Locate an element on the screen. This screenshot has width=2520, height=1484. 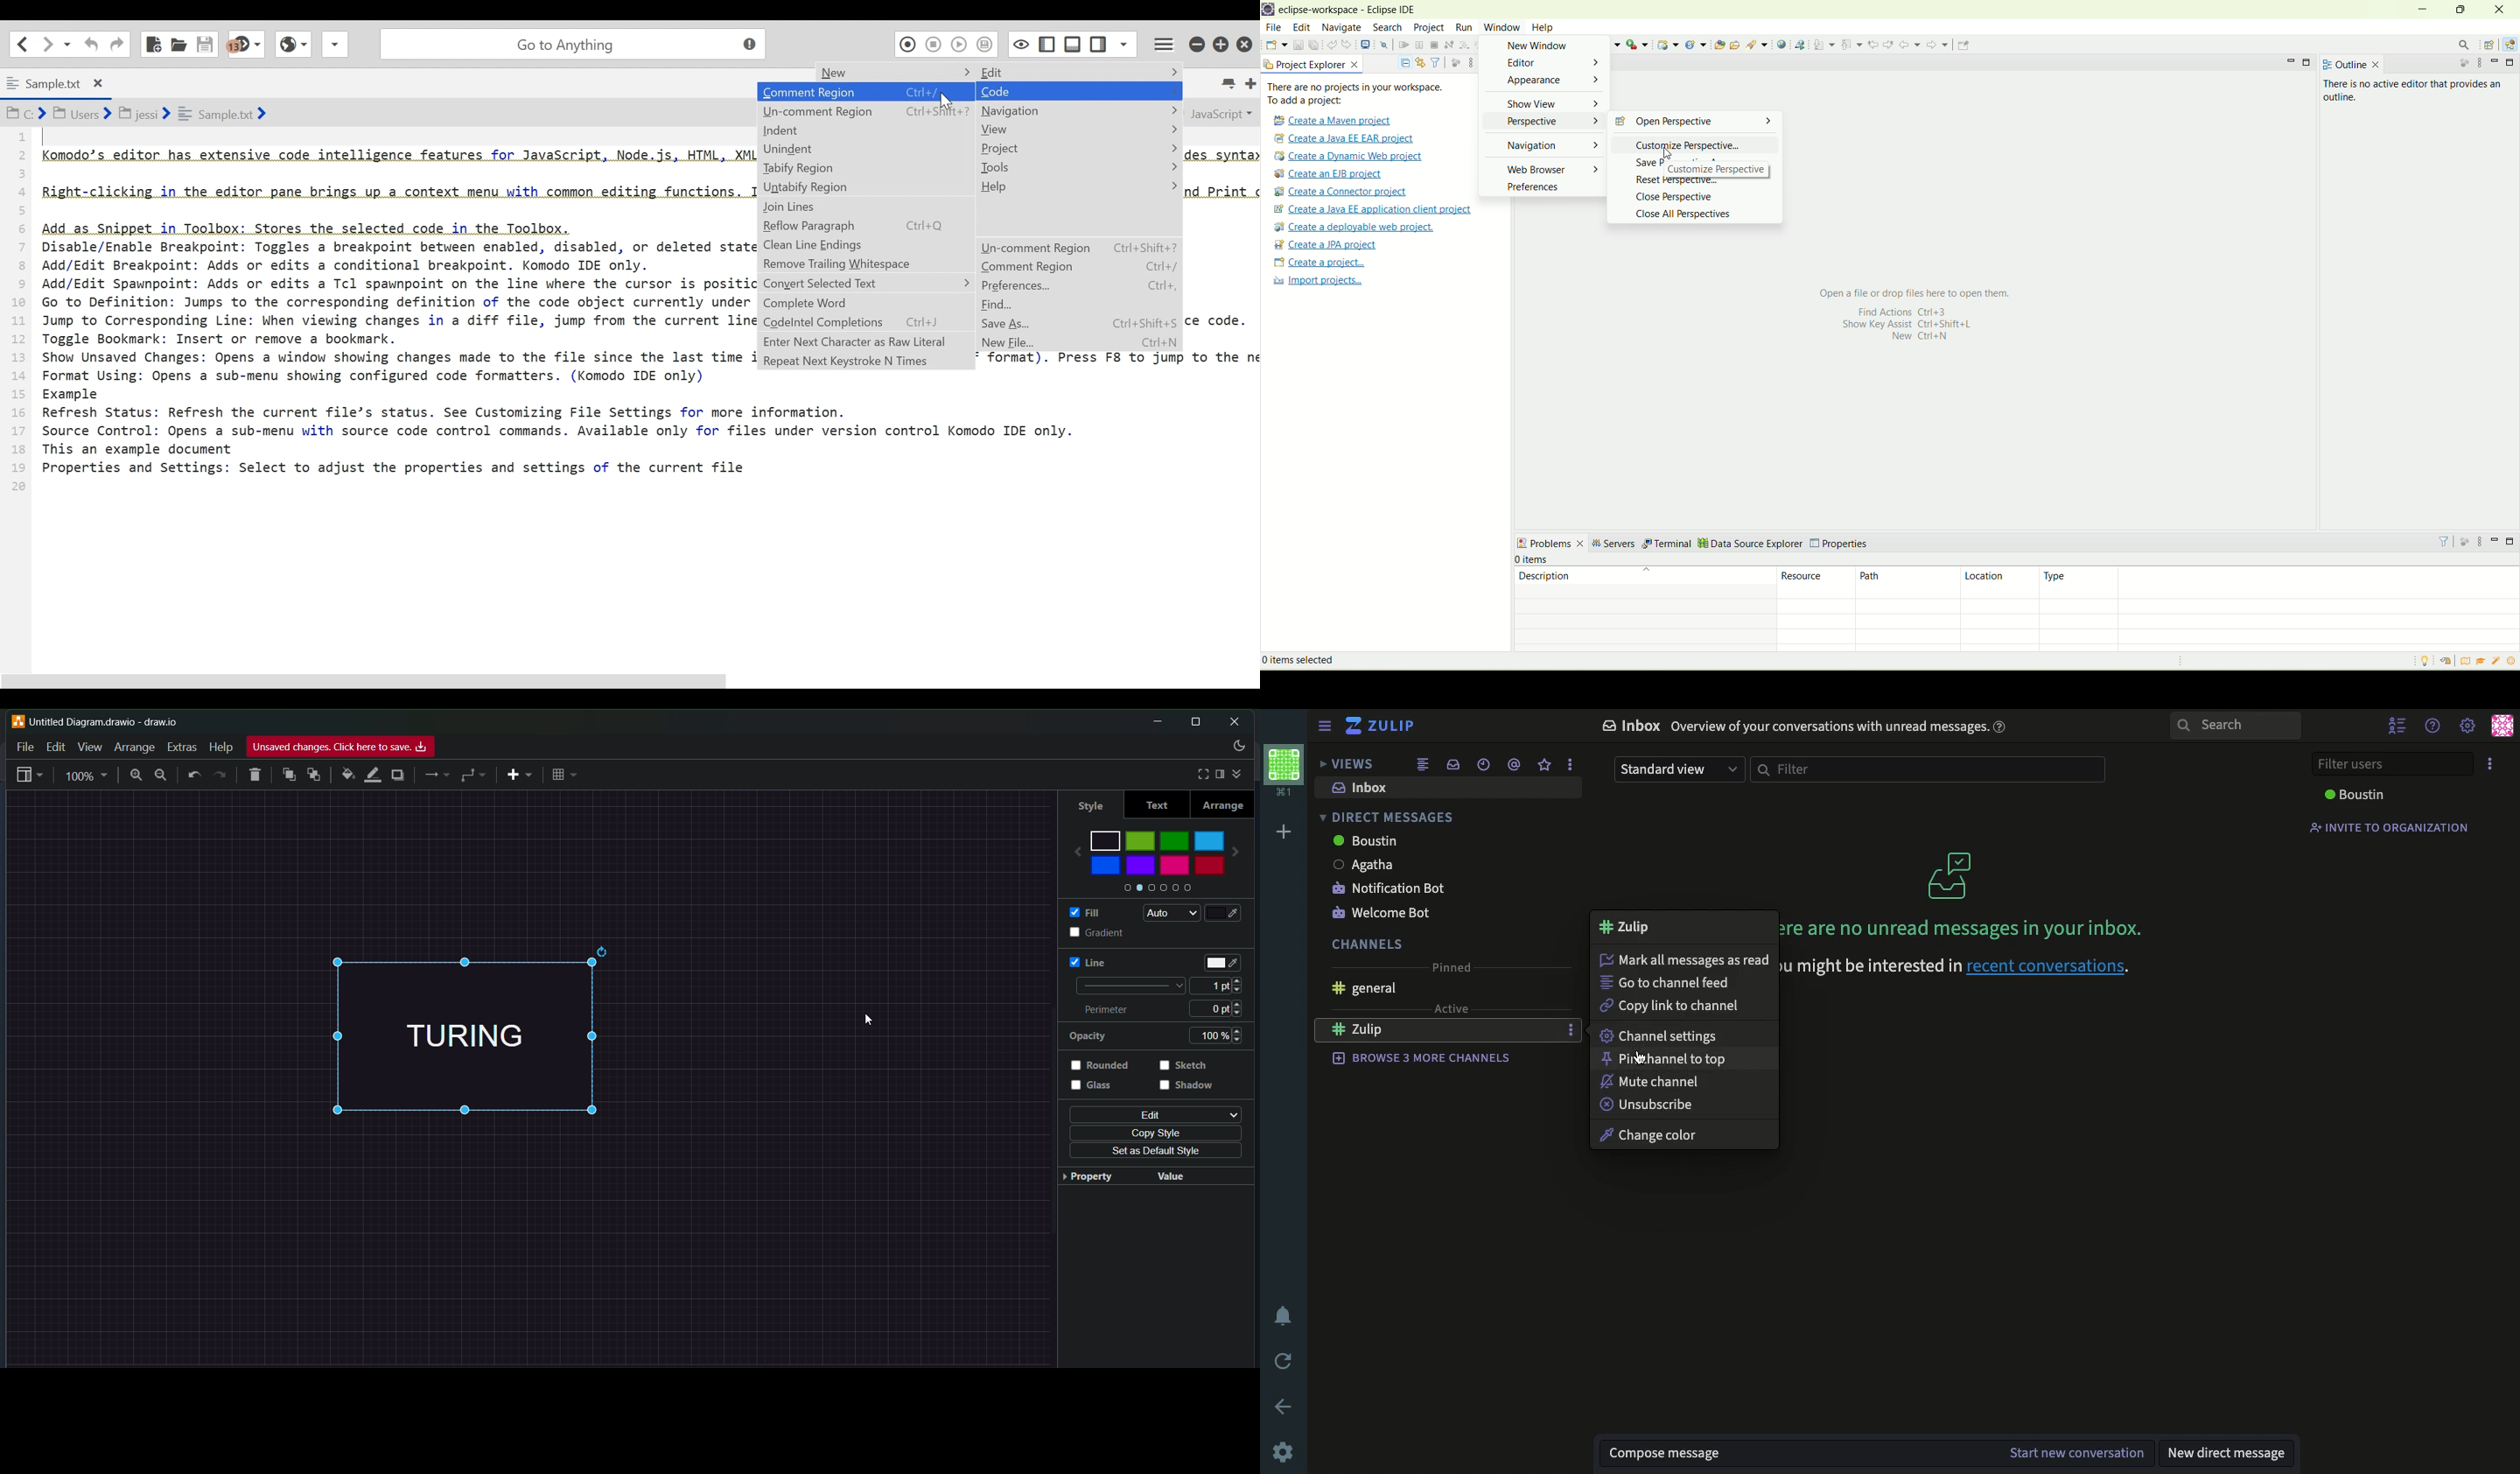
user profile is located at coordinates (2502, 725).